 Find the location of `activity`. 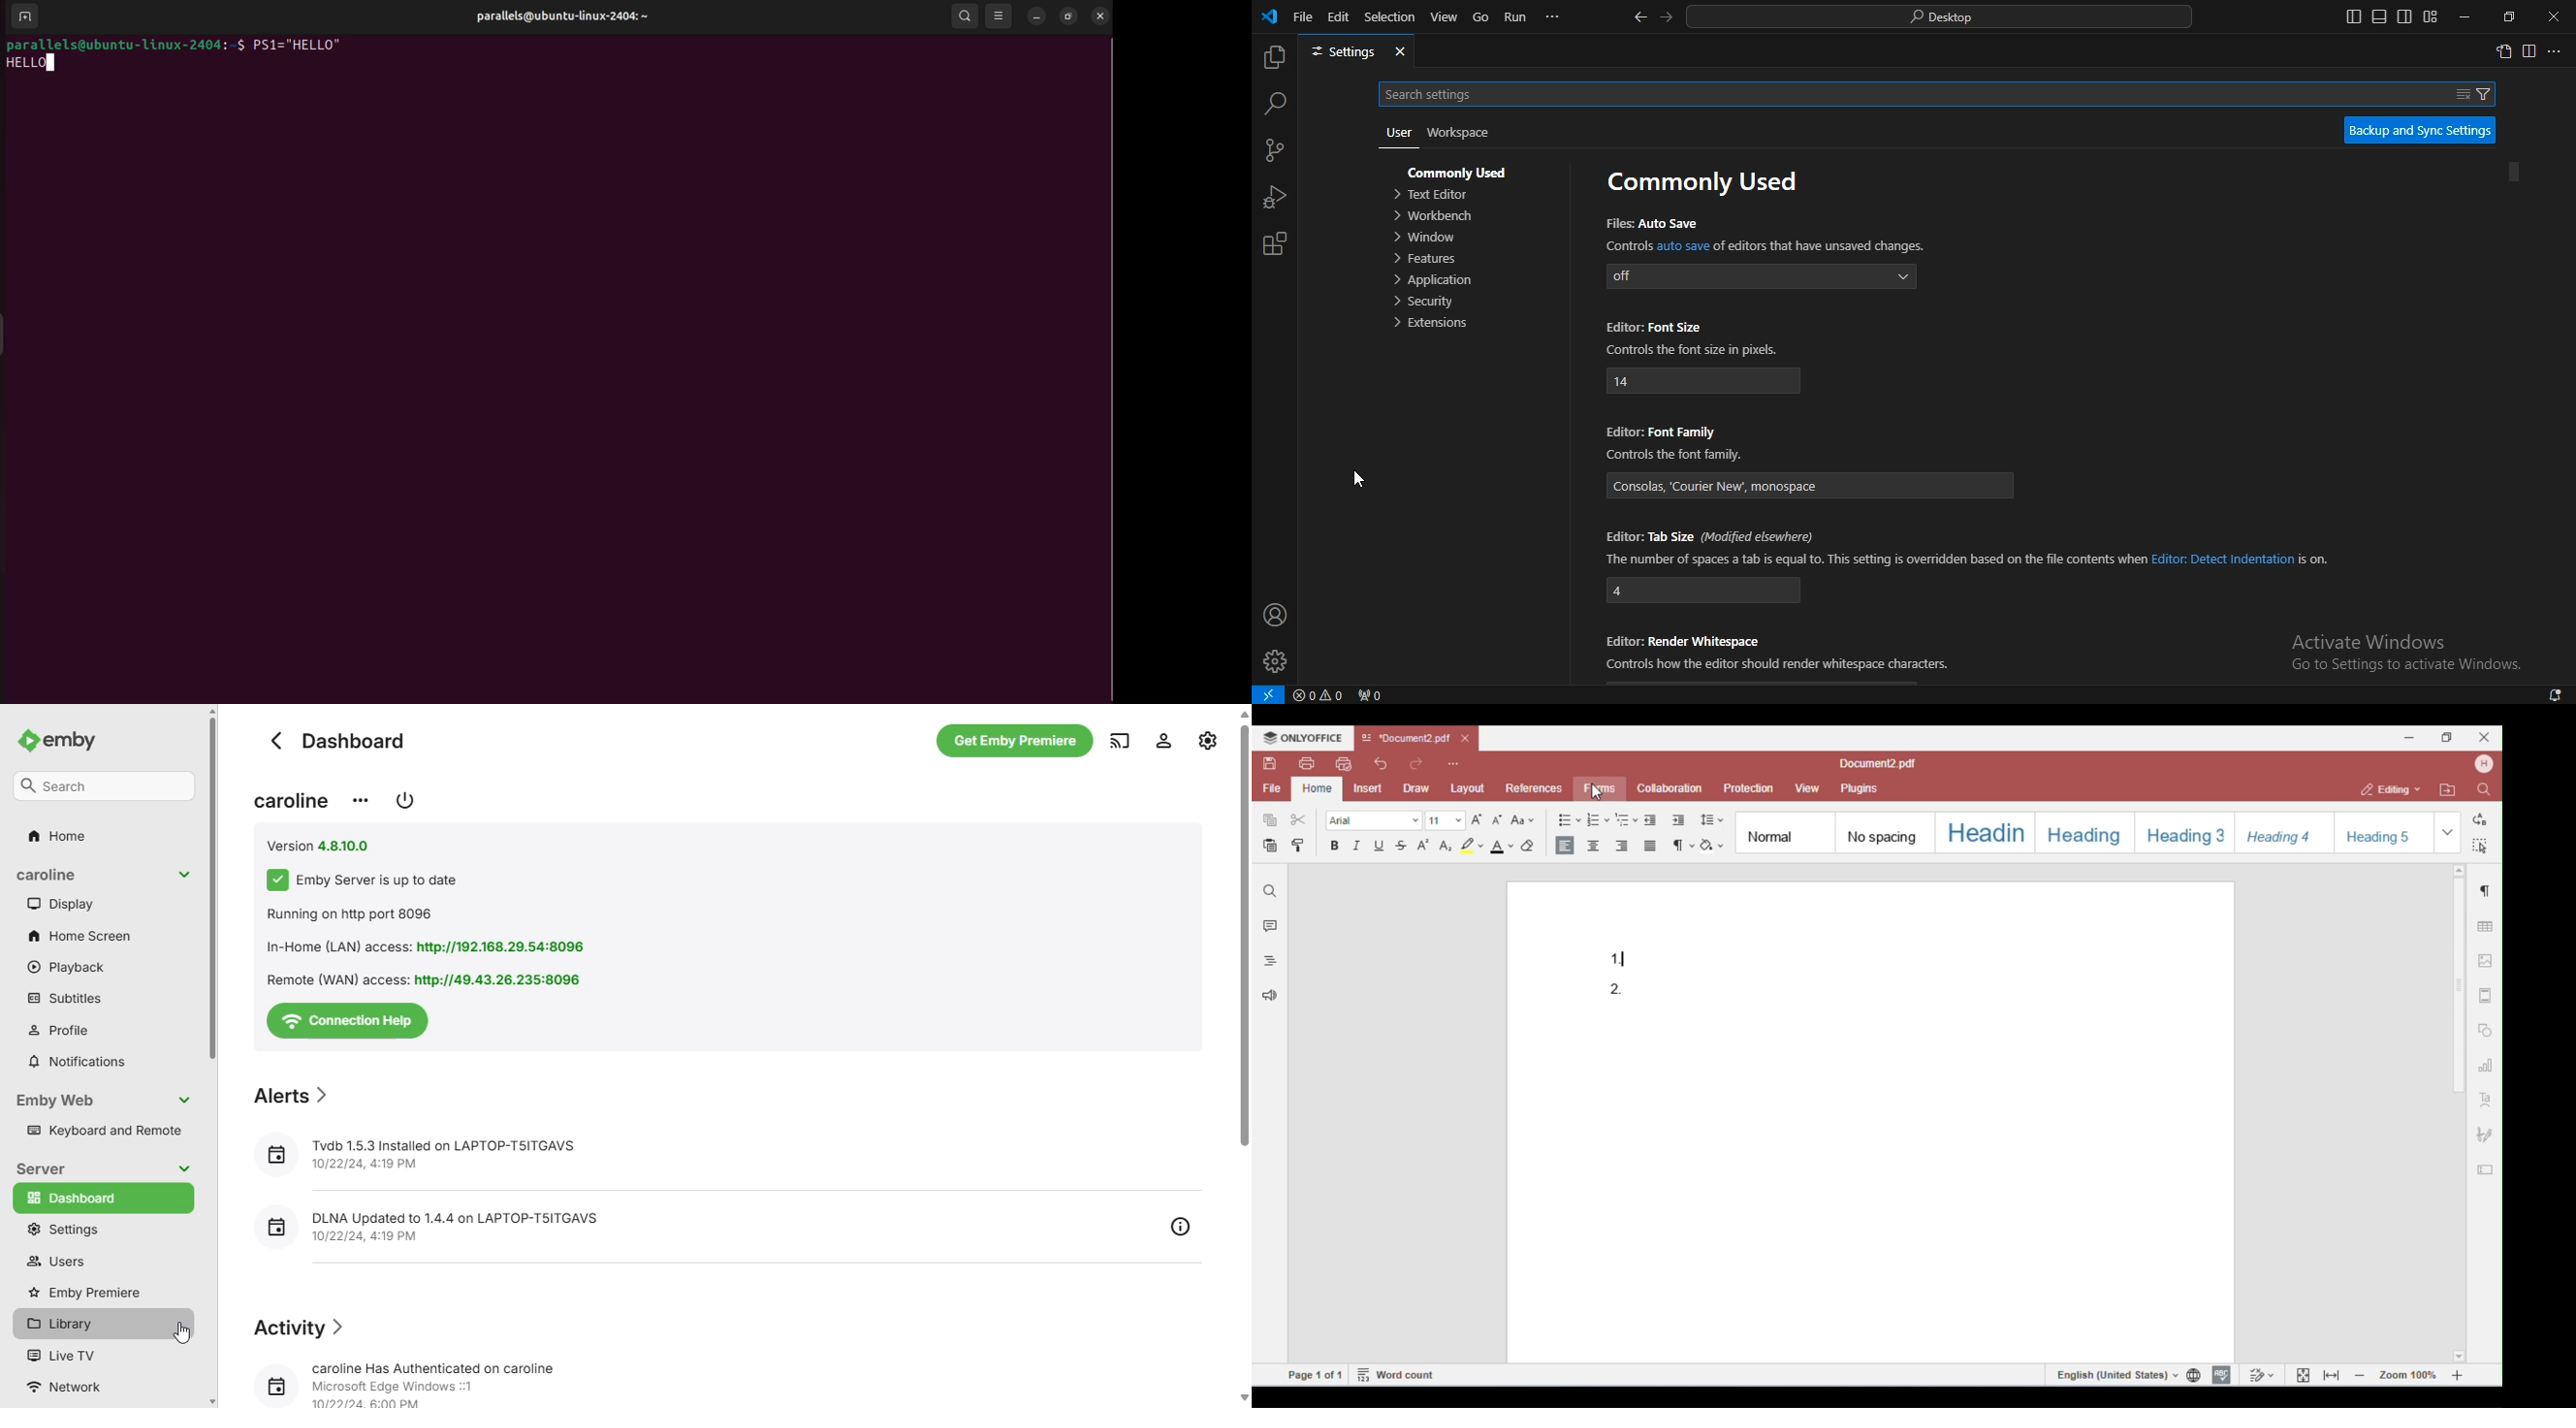

activity is located at coordinates (302, 1328).